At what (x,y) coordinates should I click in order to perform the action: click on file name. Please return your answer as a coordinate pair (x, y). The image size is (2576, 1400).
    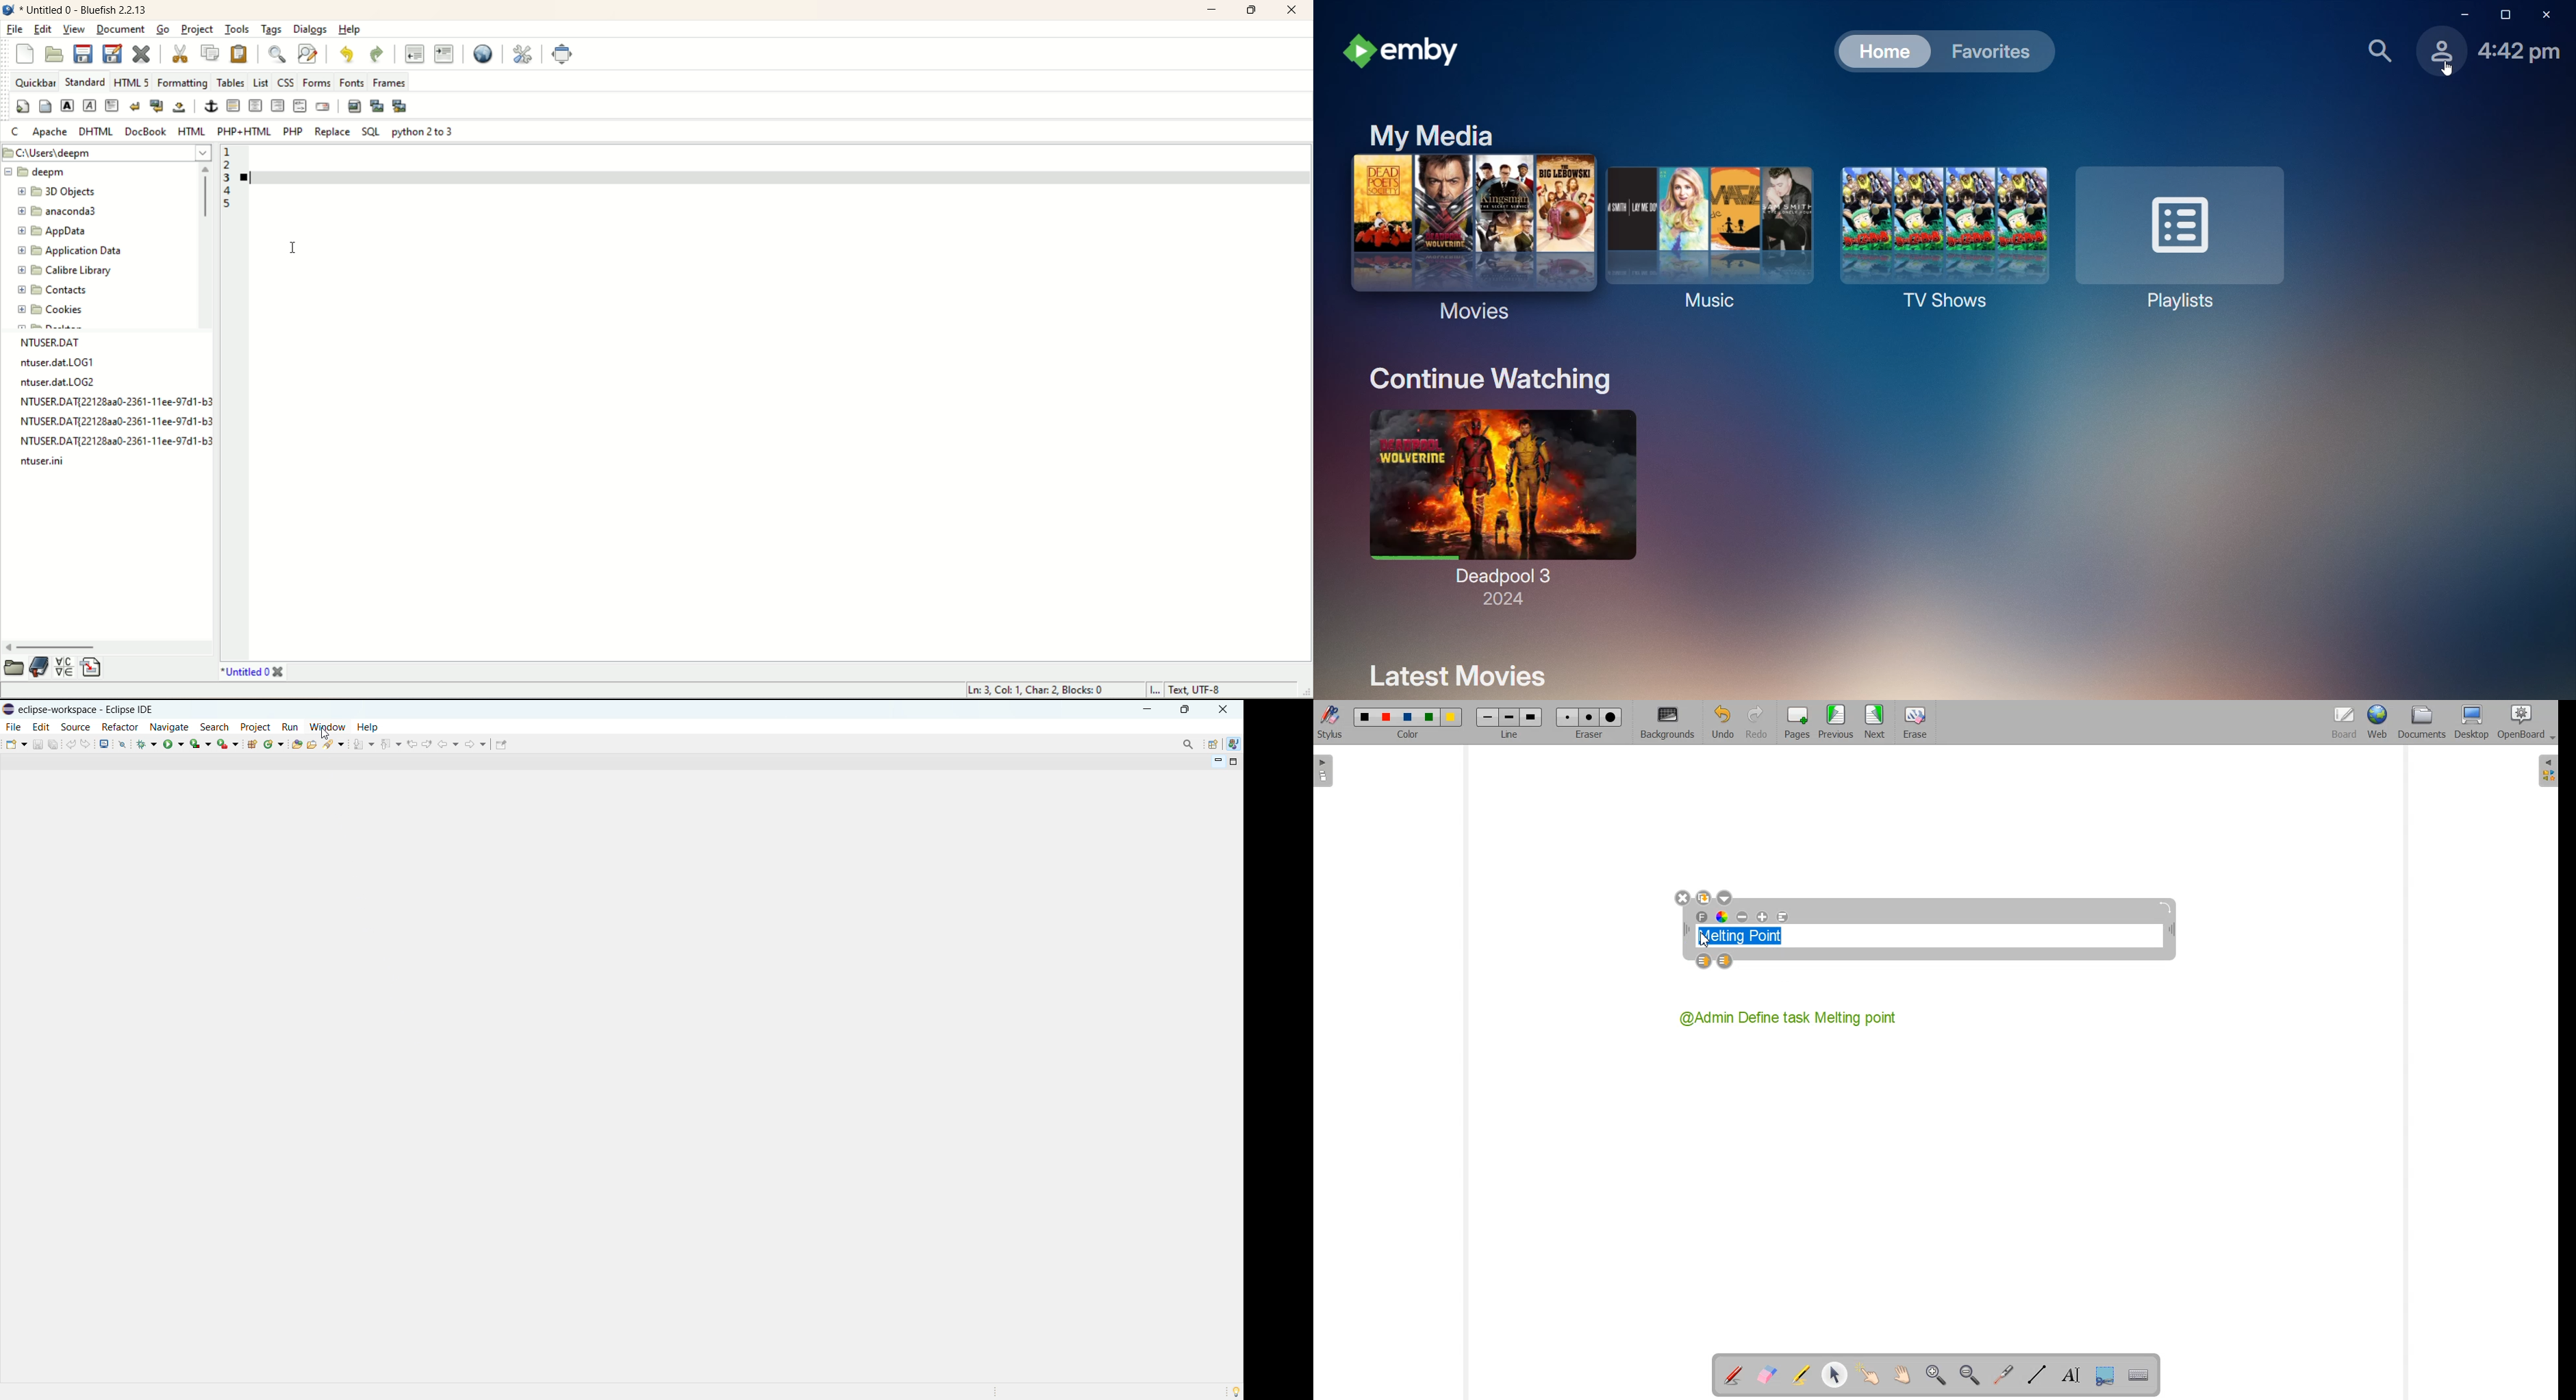
    Looking at the image, I should click on (114, 404).